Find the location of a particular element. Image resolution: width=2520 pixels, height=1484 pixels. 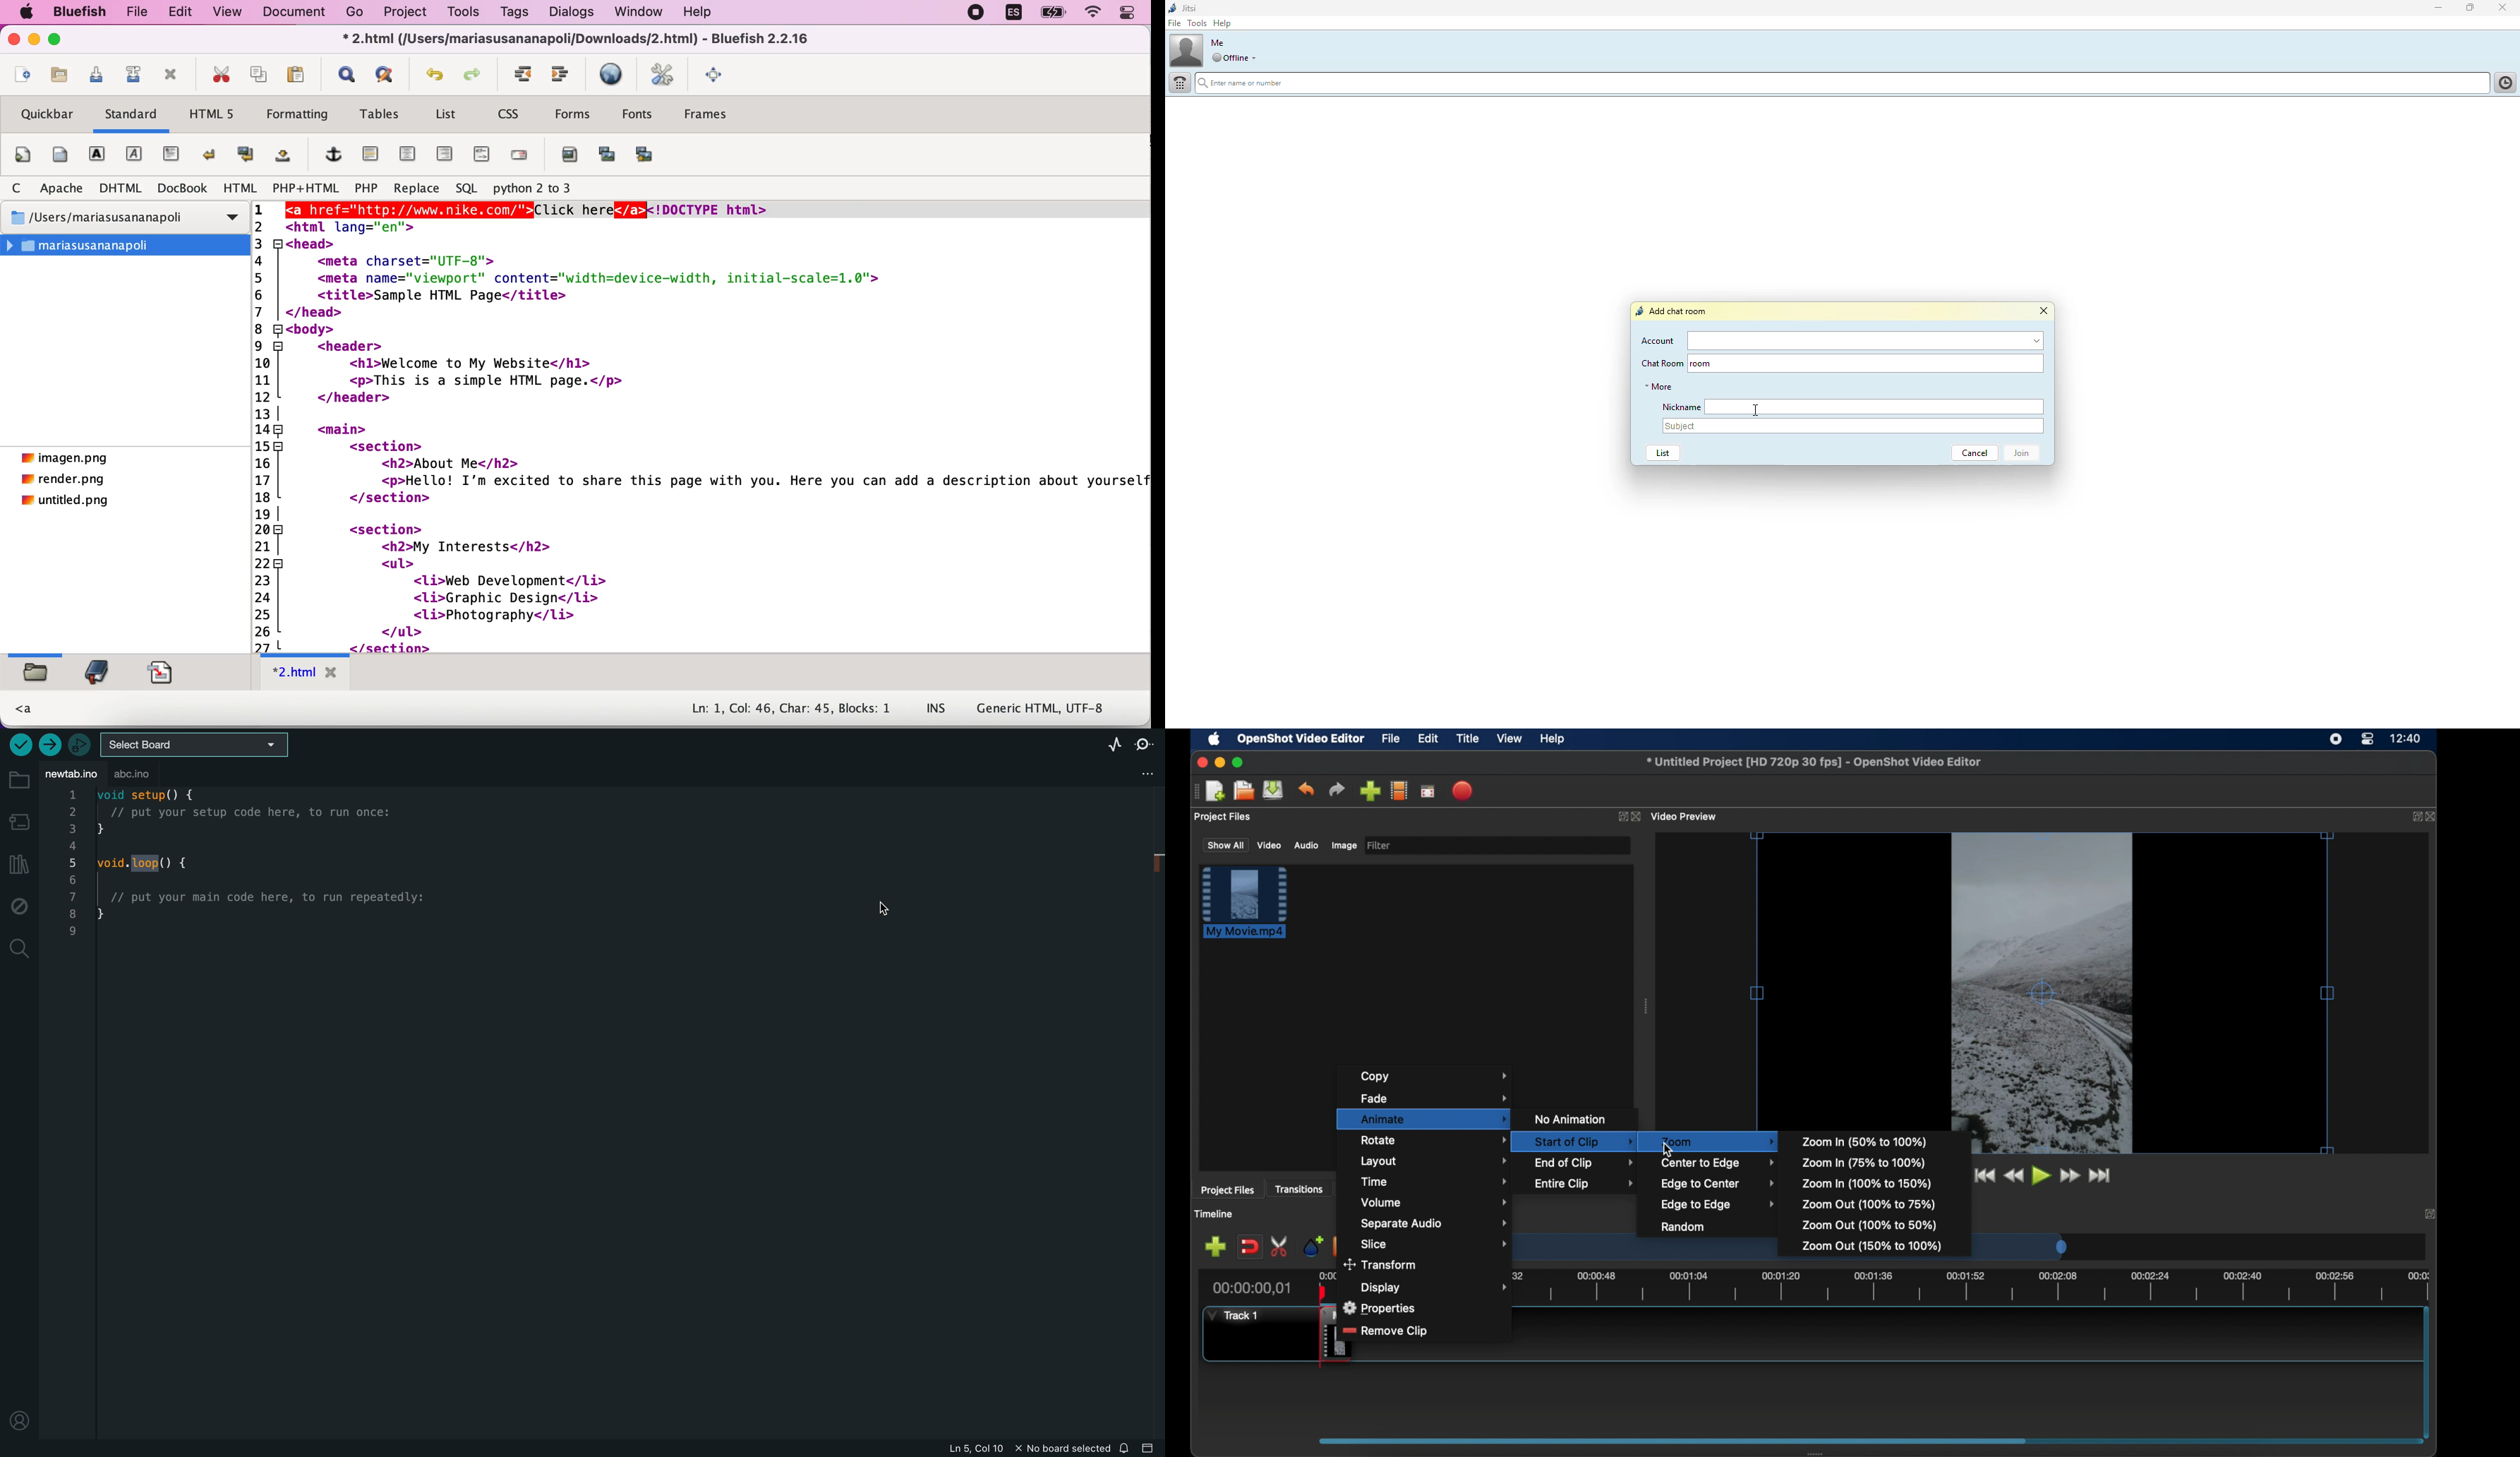

fade menu is located at coordinates (1435, 1097).